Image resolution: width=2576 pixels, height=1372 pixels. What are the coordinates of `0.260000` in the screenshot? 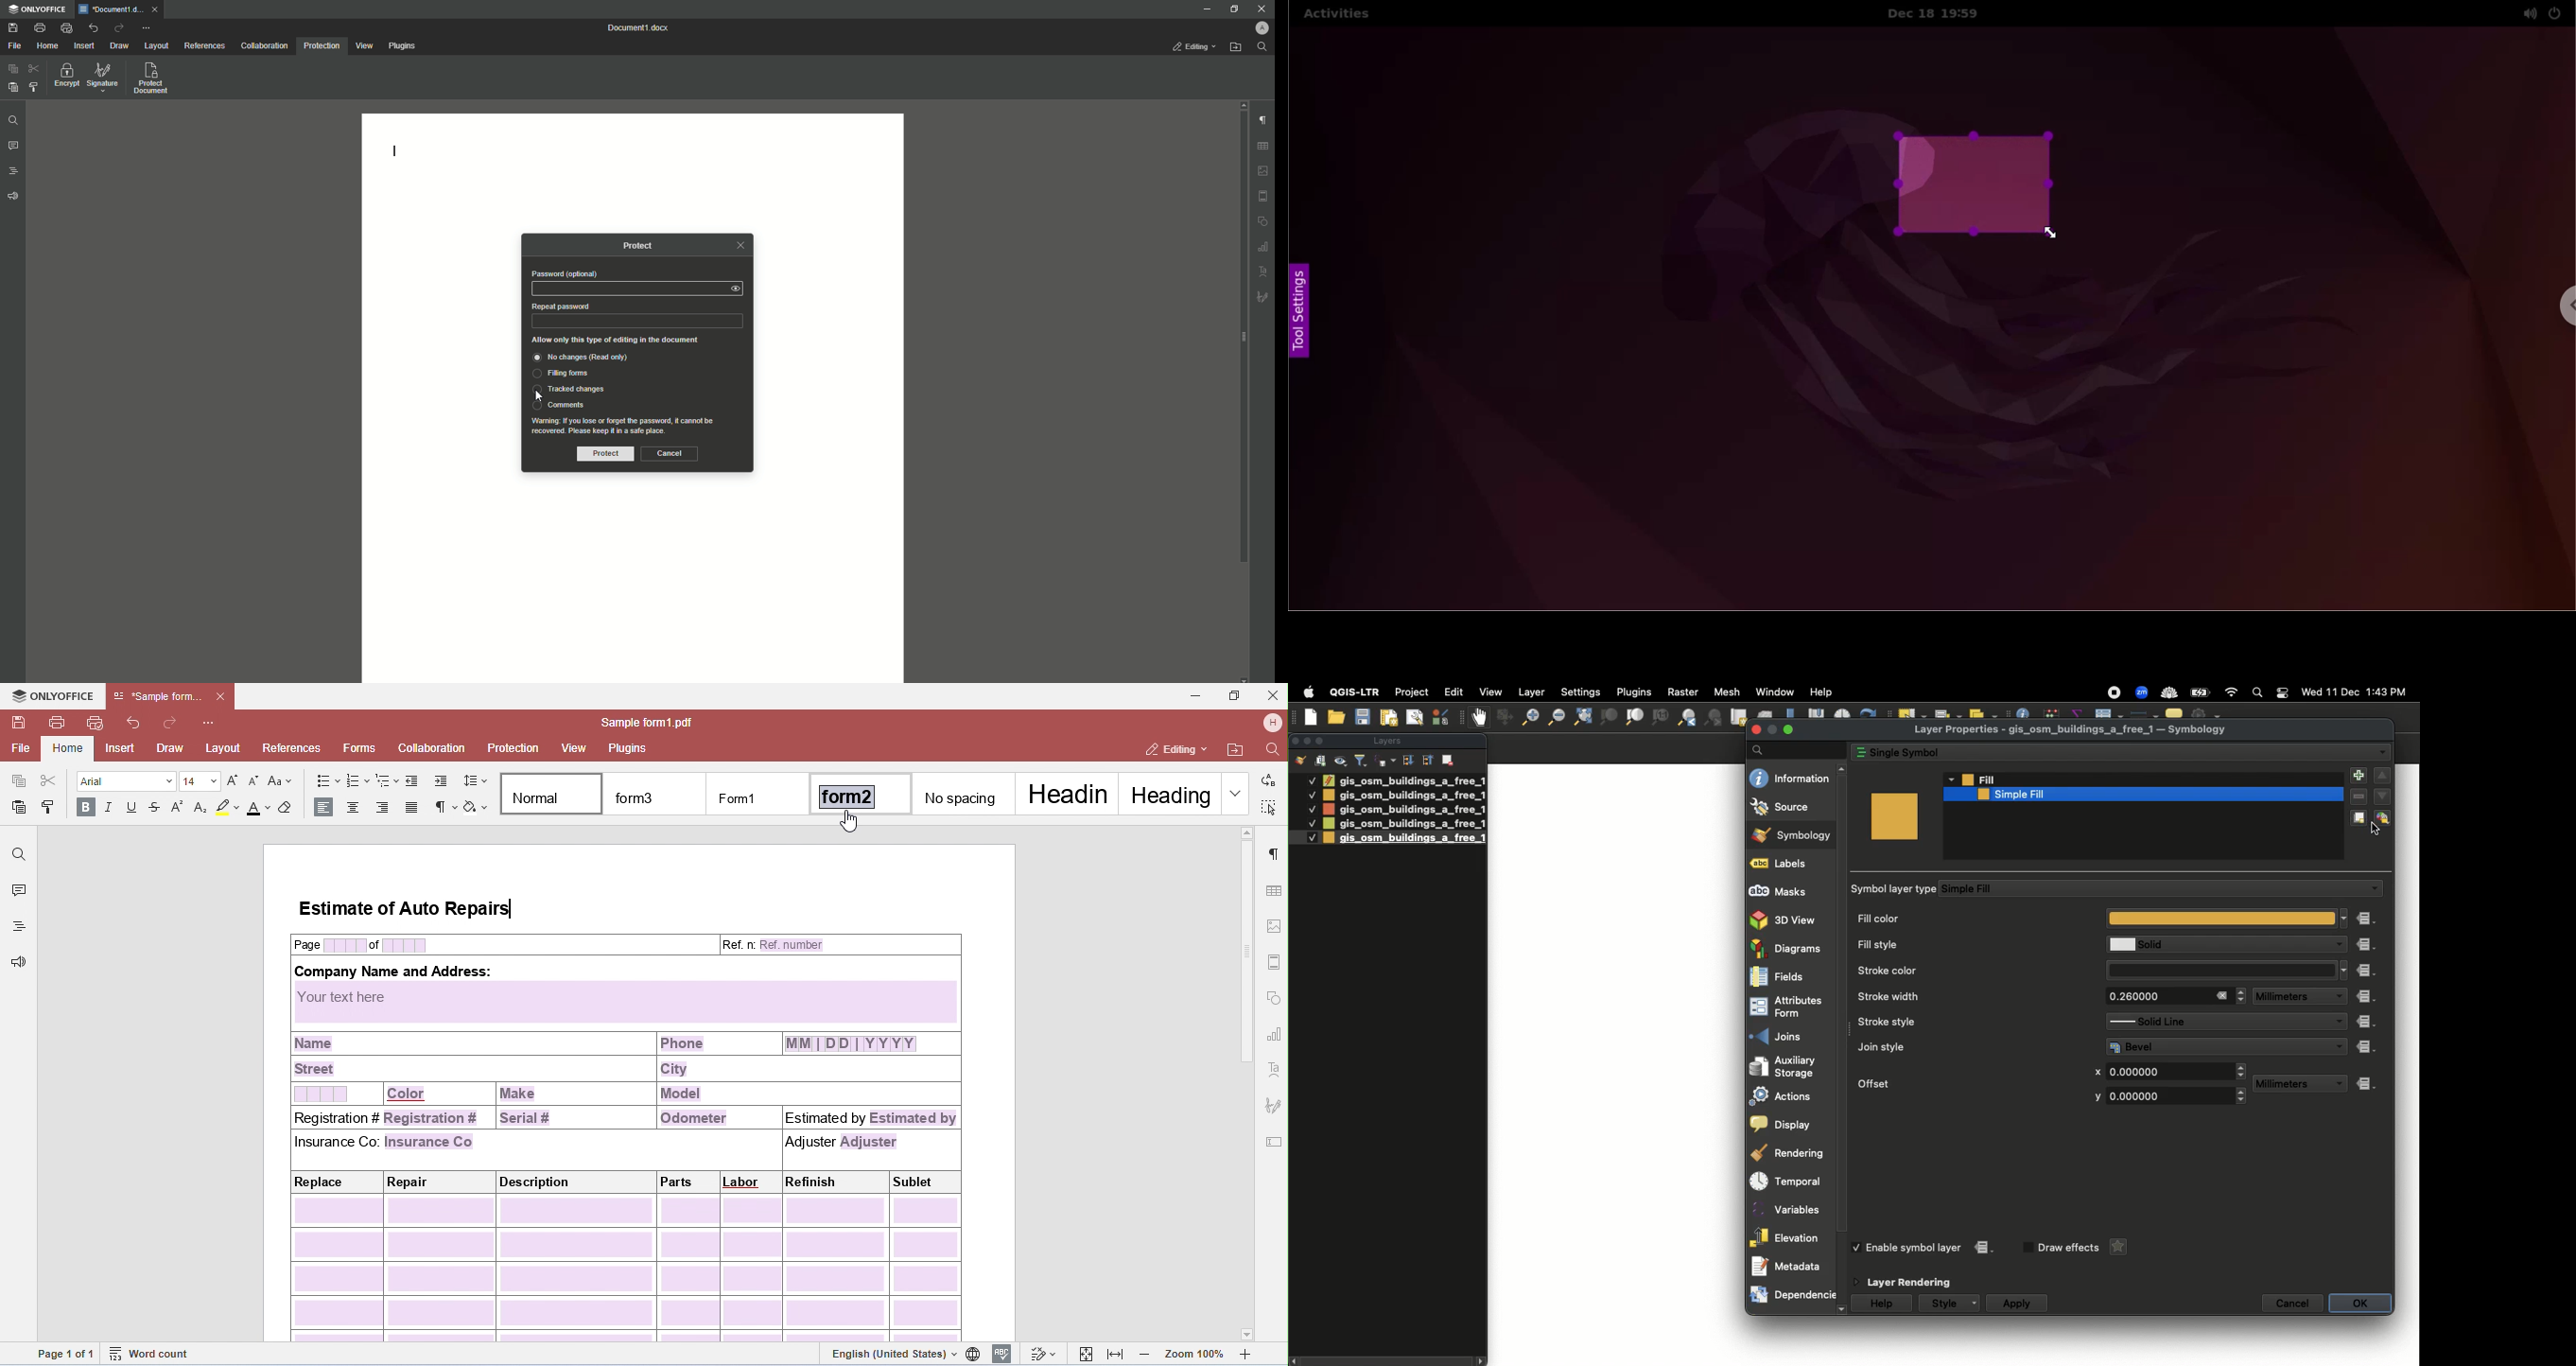 It's located at (2154, 996).